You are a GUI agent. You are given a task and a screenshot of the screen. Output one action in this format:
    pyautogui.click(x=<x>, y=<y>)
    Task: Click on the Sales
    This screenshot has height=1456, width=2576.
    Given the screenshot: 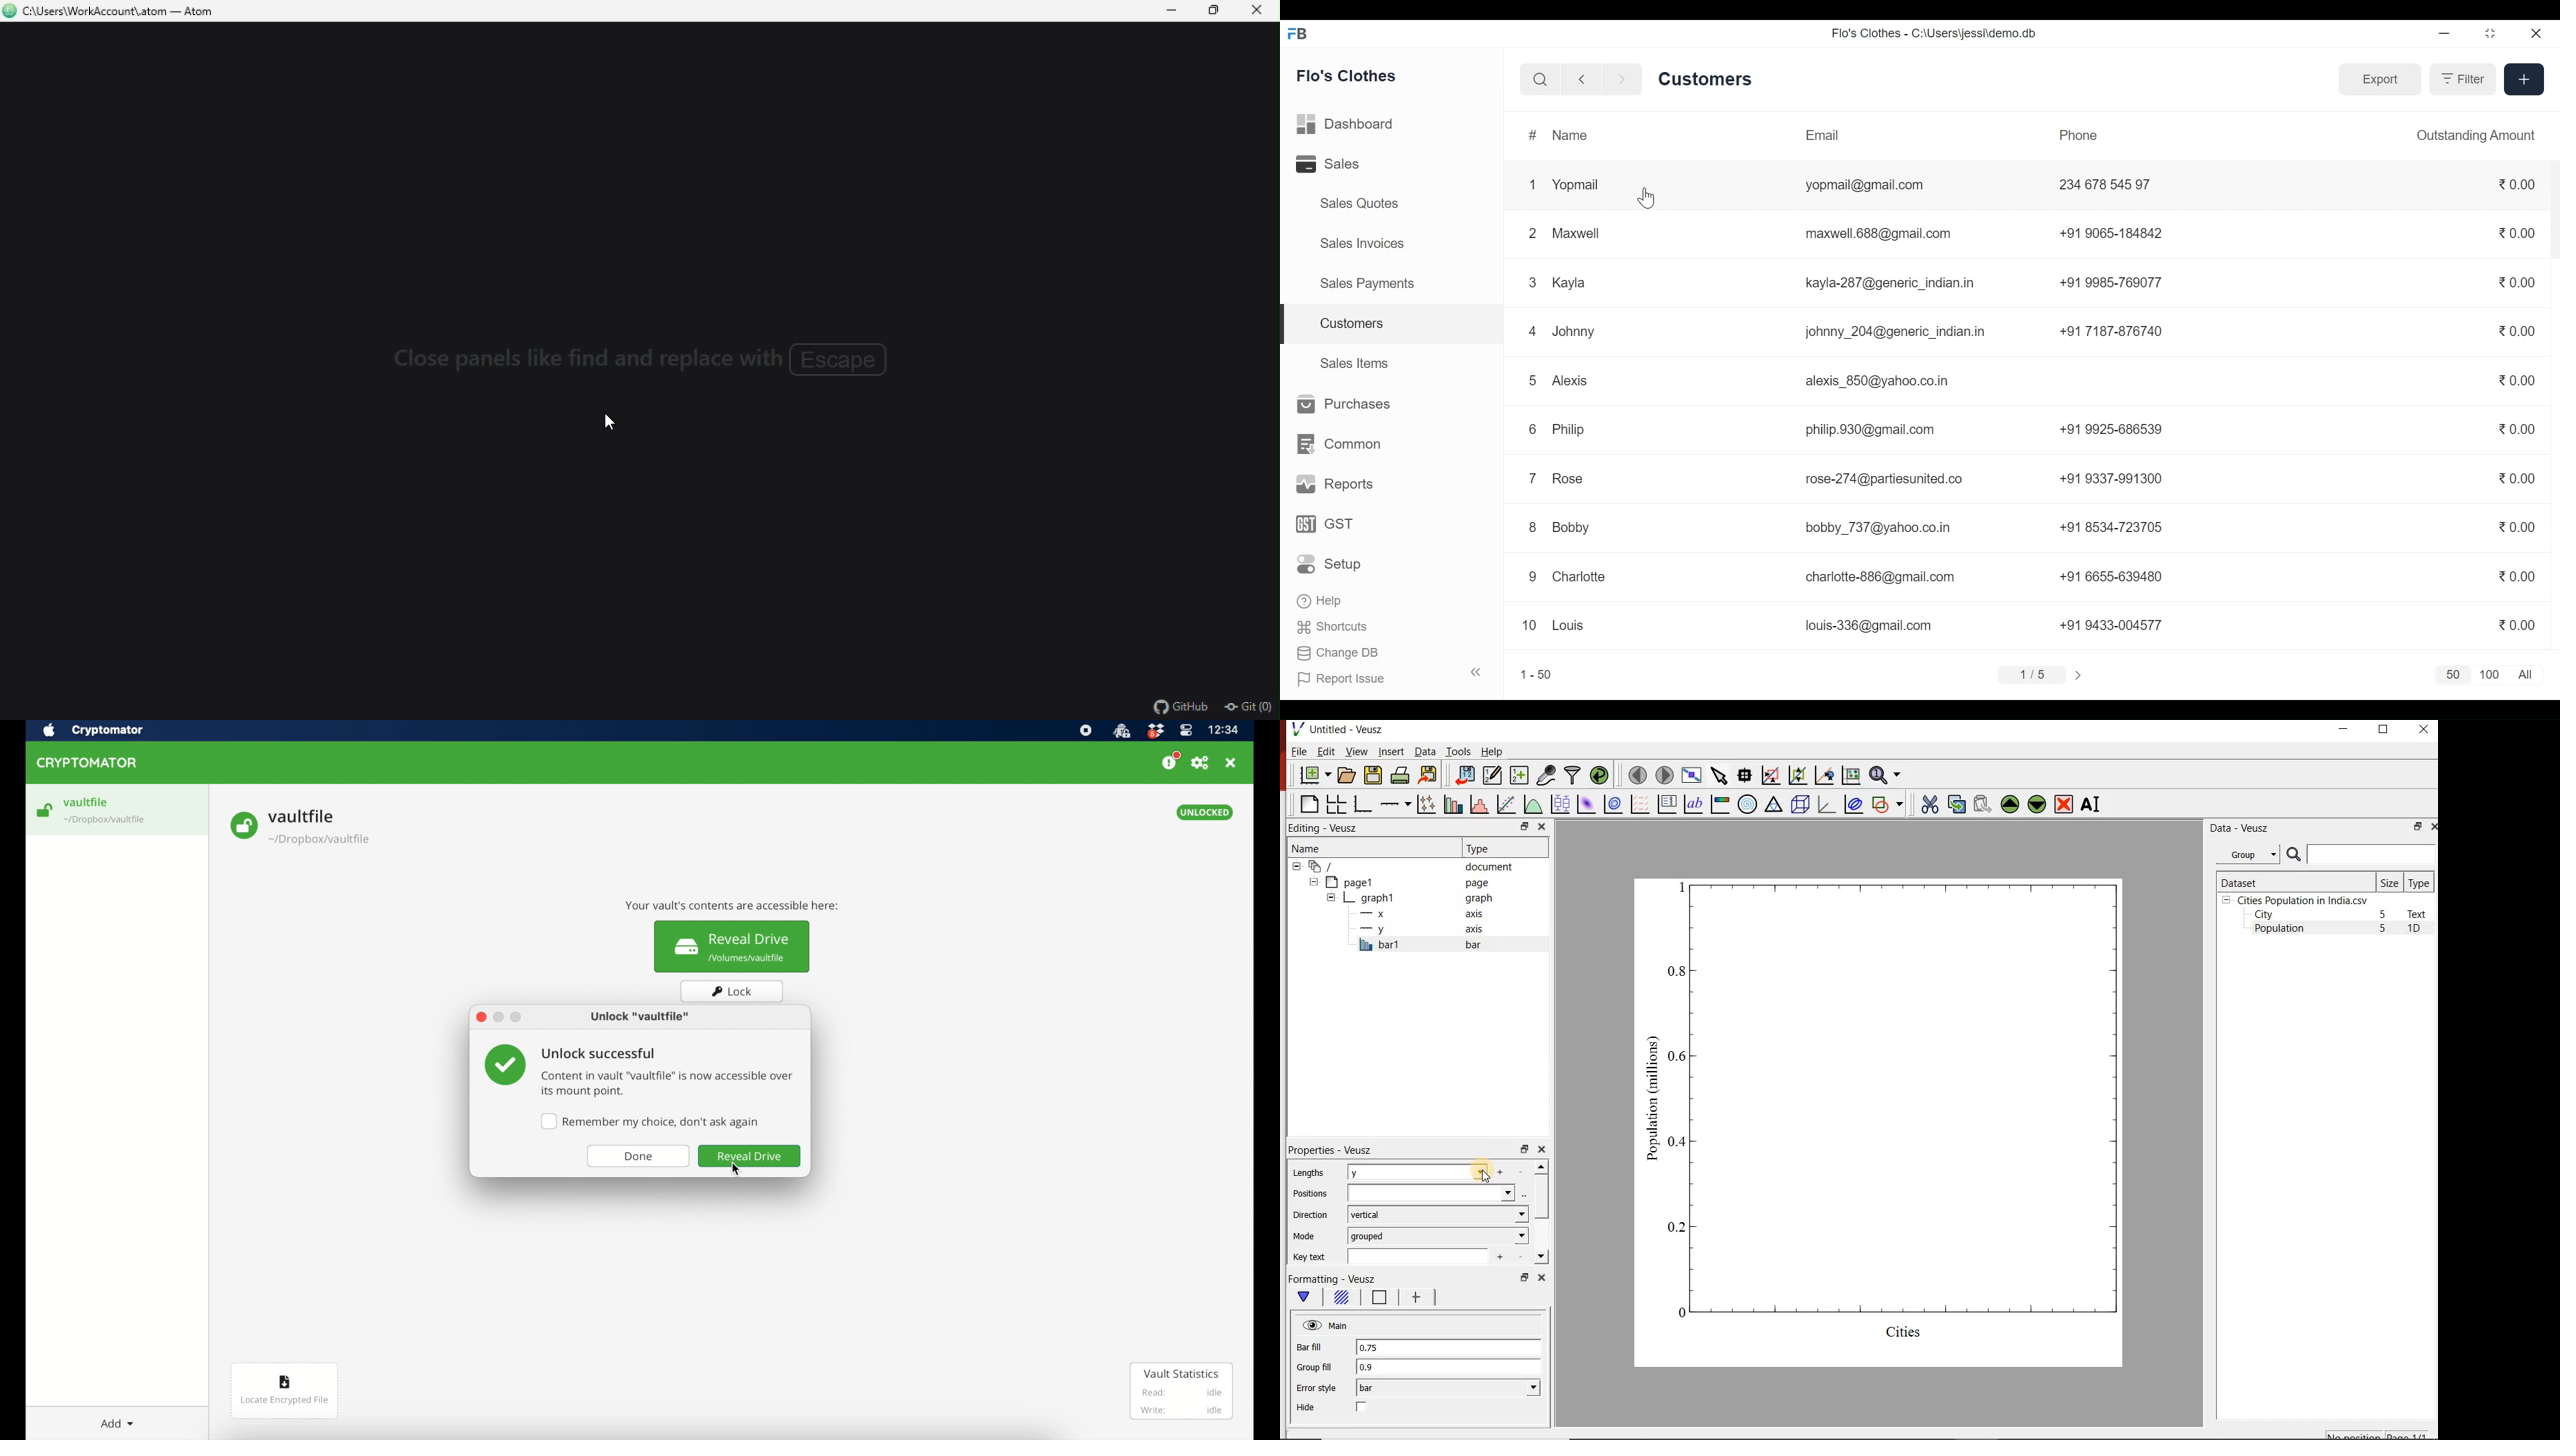 What is the action you would take?
    pyautogui.click(x=1346, y=163)
    